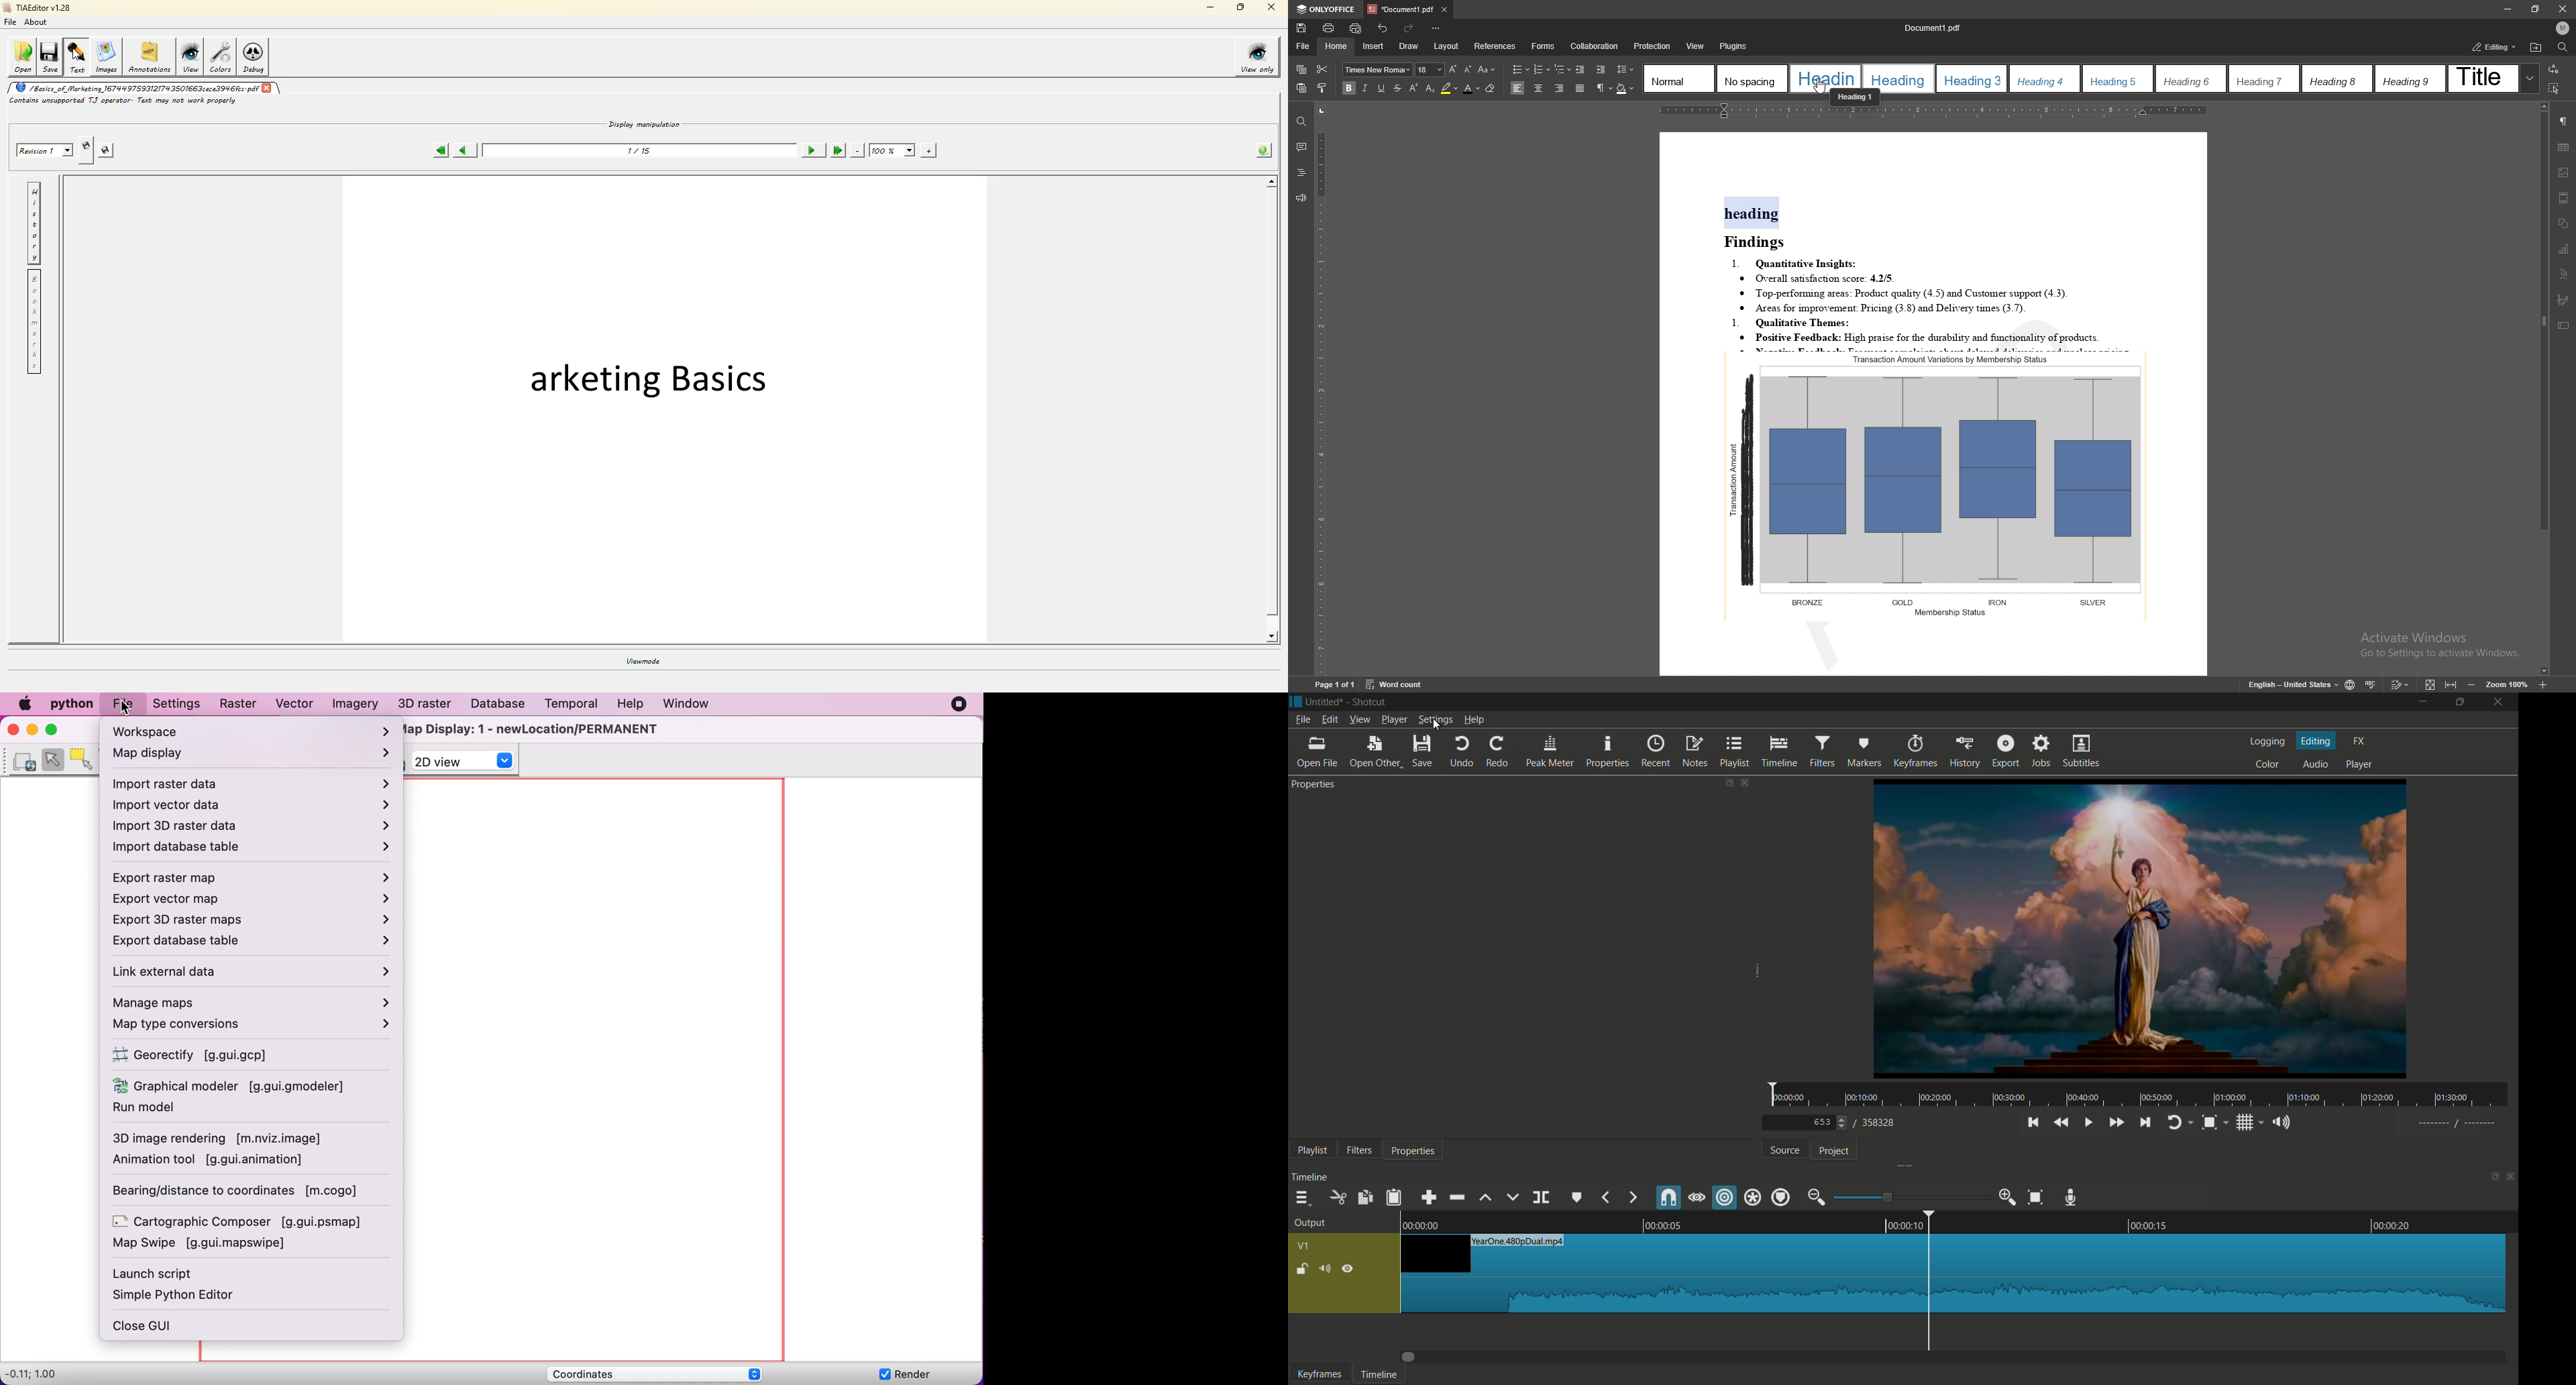 The width and height of the screenshot is (2576, 1400). Describe the element at coordinates (1368, 1197) in the screenshot. I see `copy` at that location.